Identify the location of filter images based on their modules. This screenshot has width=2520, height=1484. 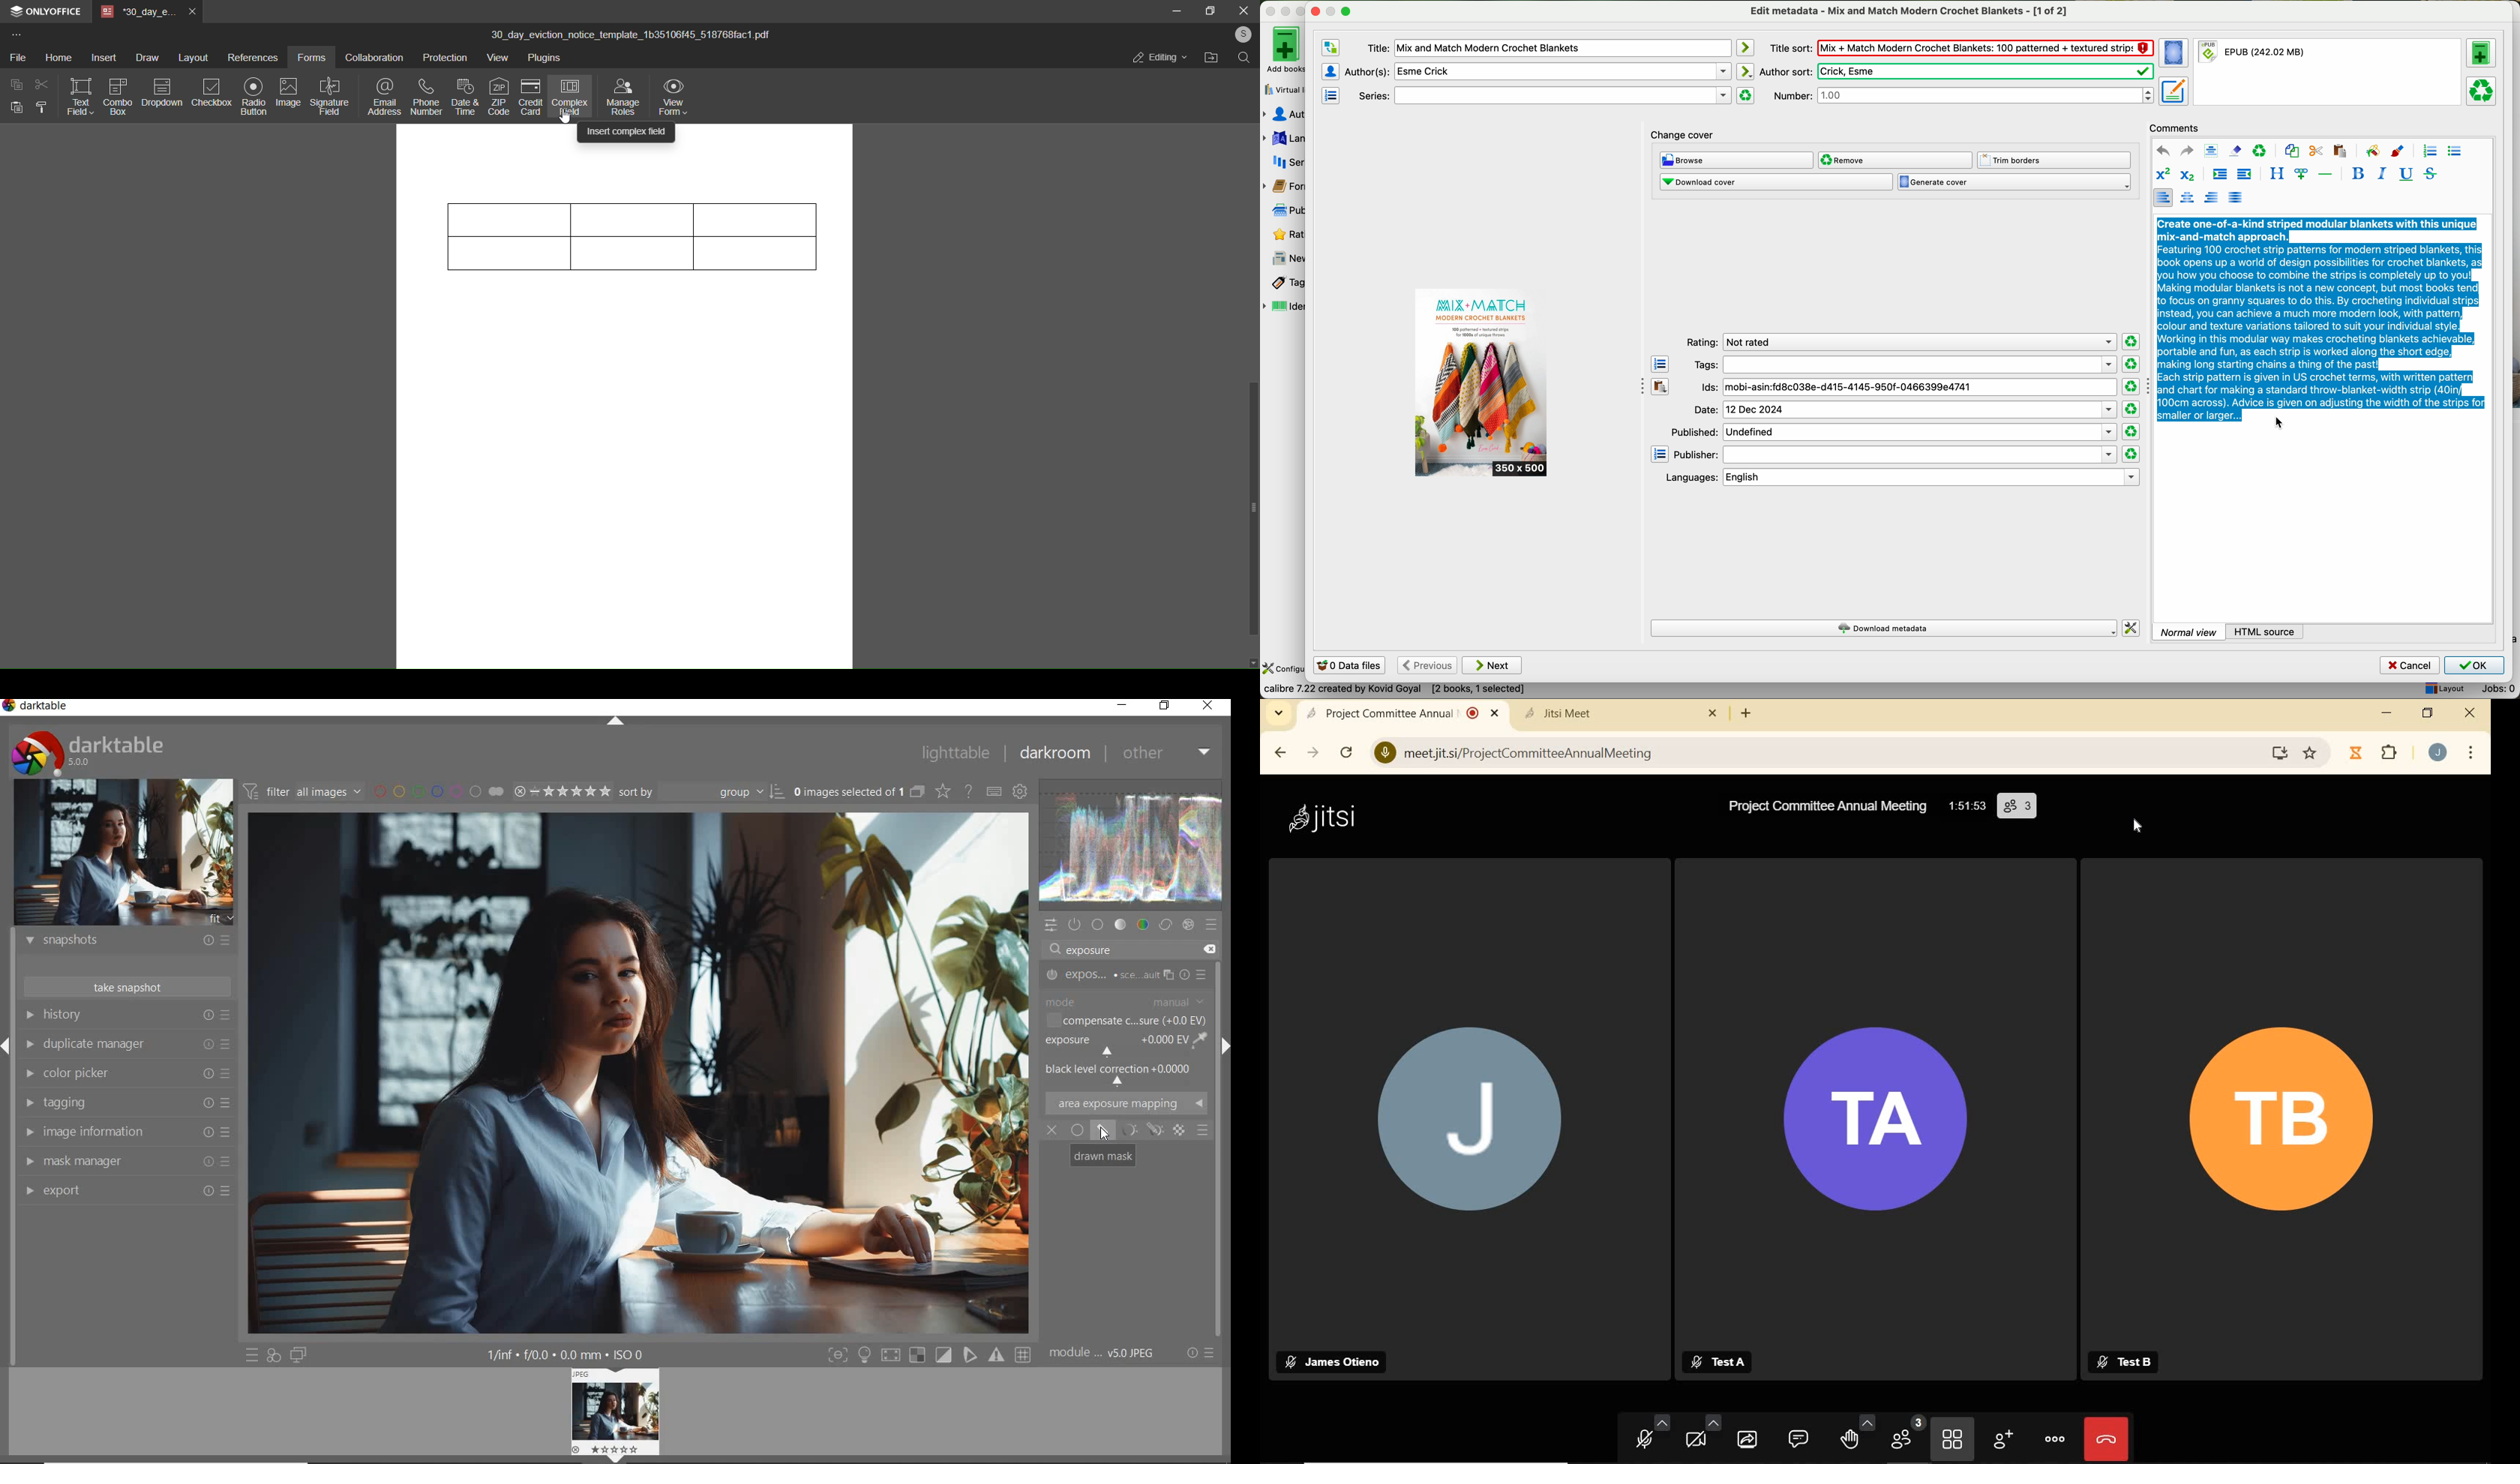
(302, 790).